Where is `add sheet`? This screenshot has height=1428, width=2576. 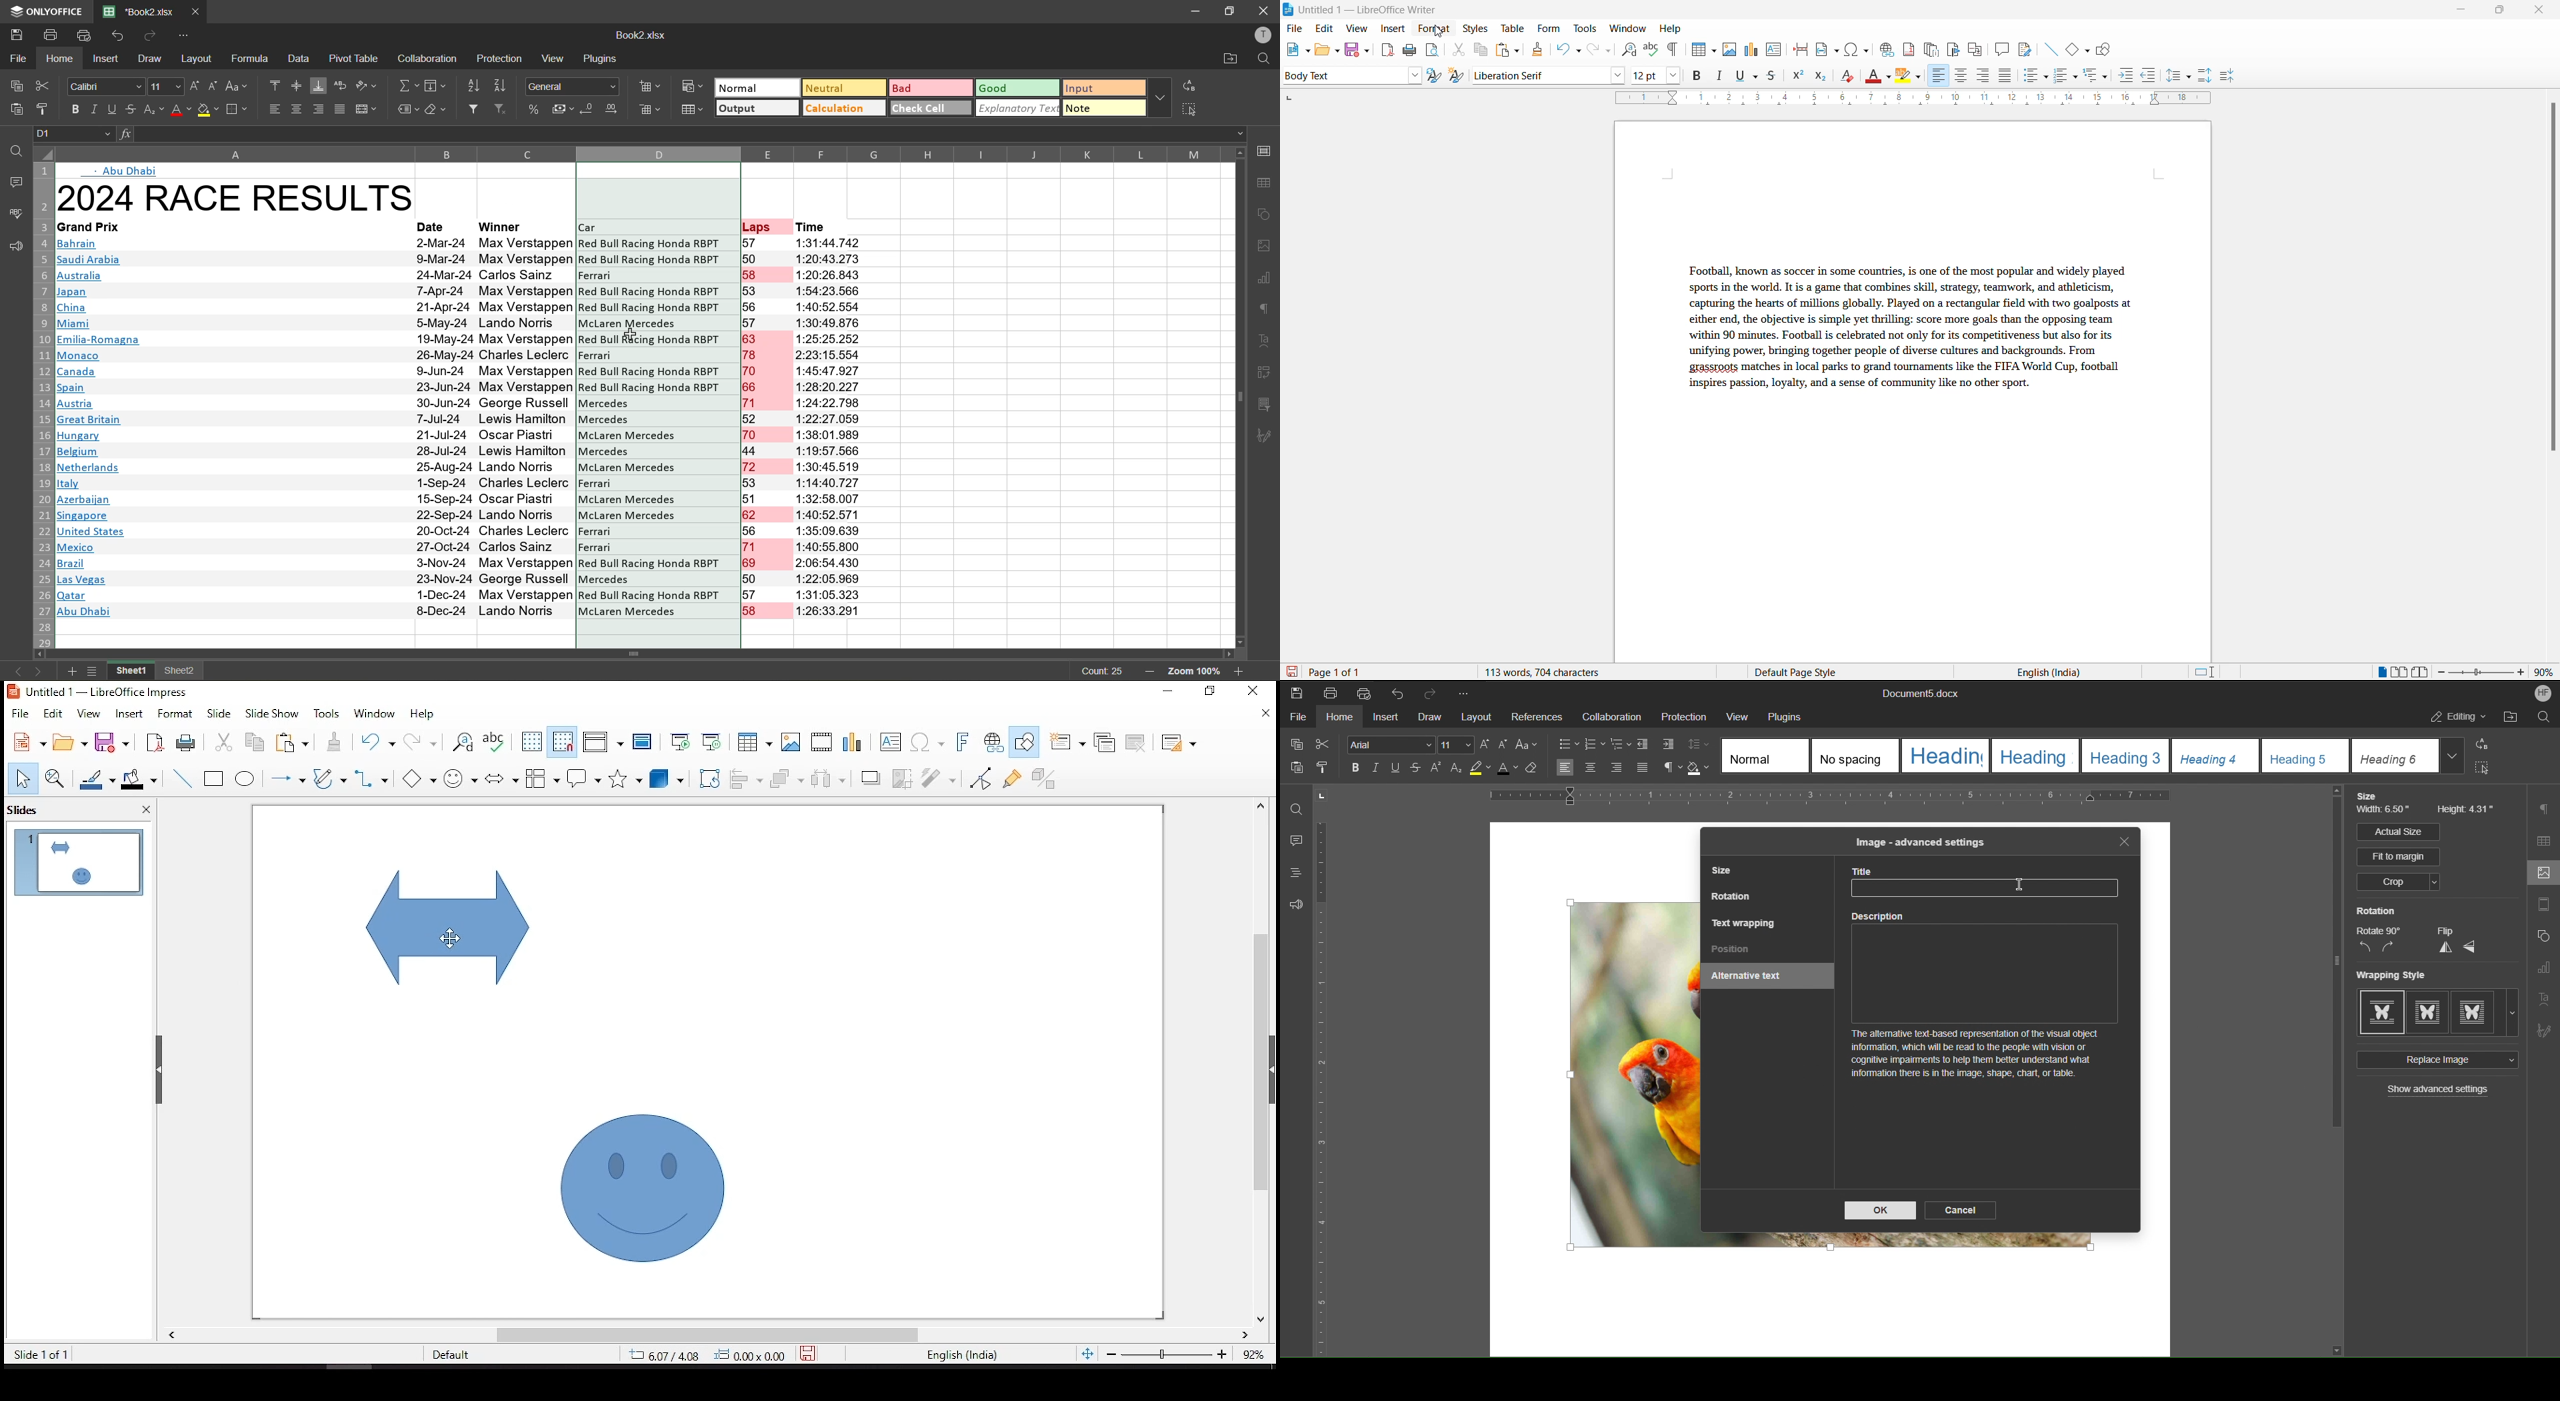 add sheet is located at coordinates (72, 672).